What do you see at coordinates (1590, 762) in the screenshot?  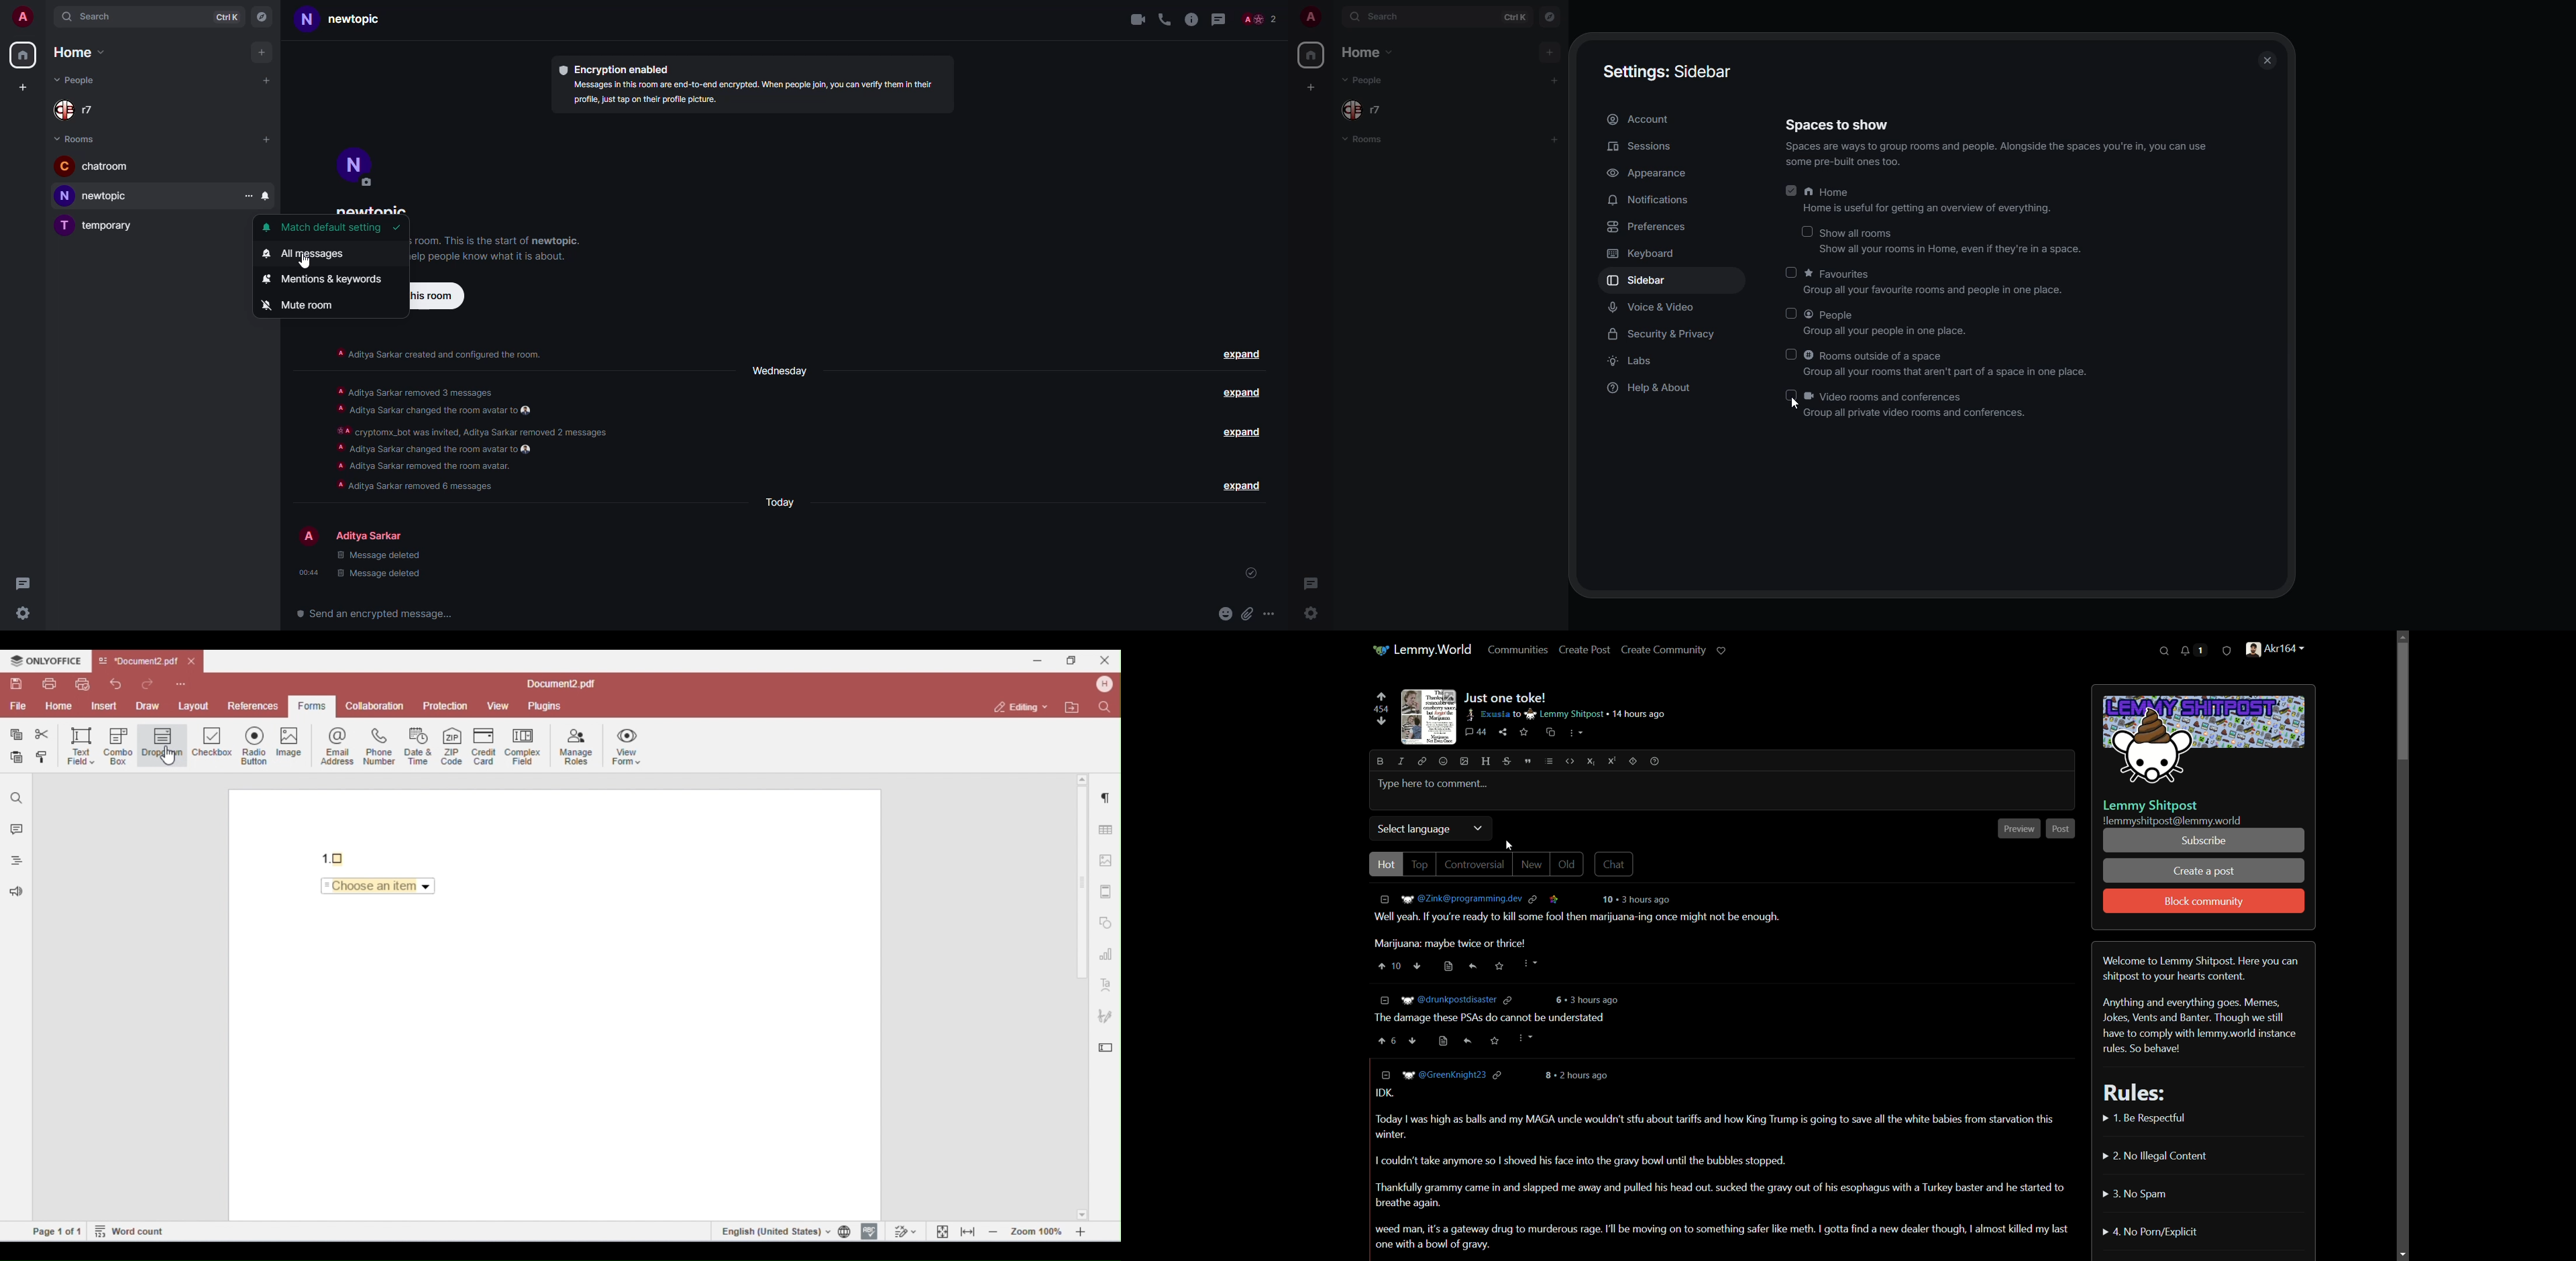 I see `subscript` at bounding box center [1590, 762].